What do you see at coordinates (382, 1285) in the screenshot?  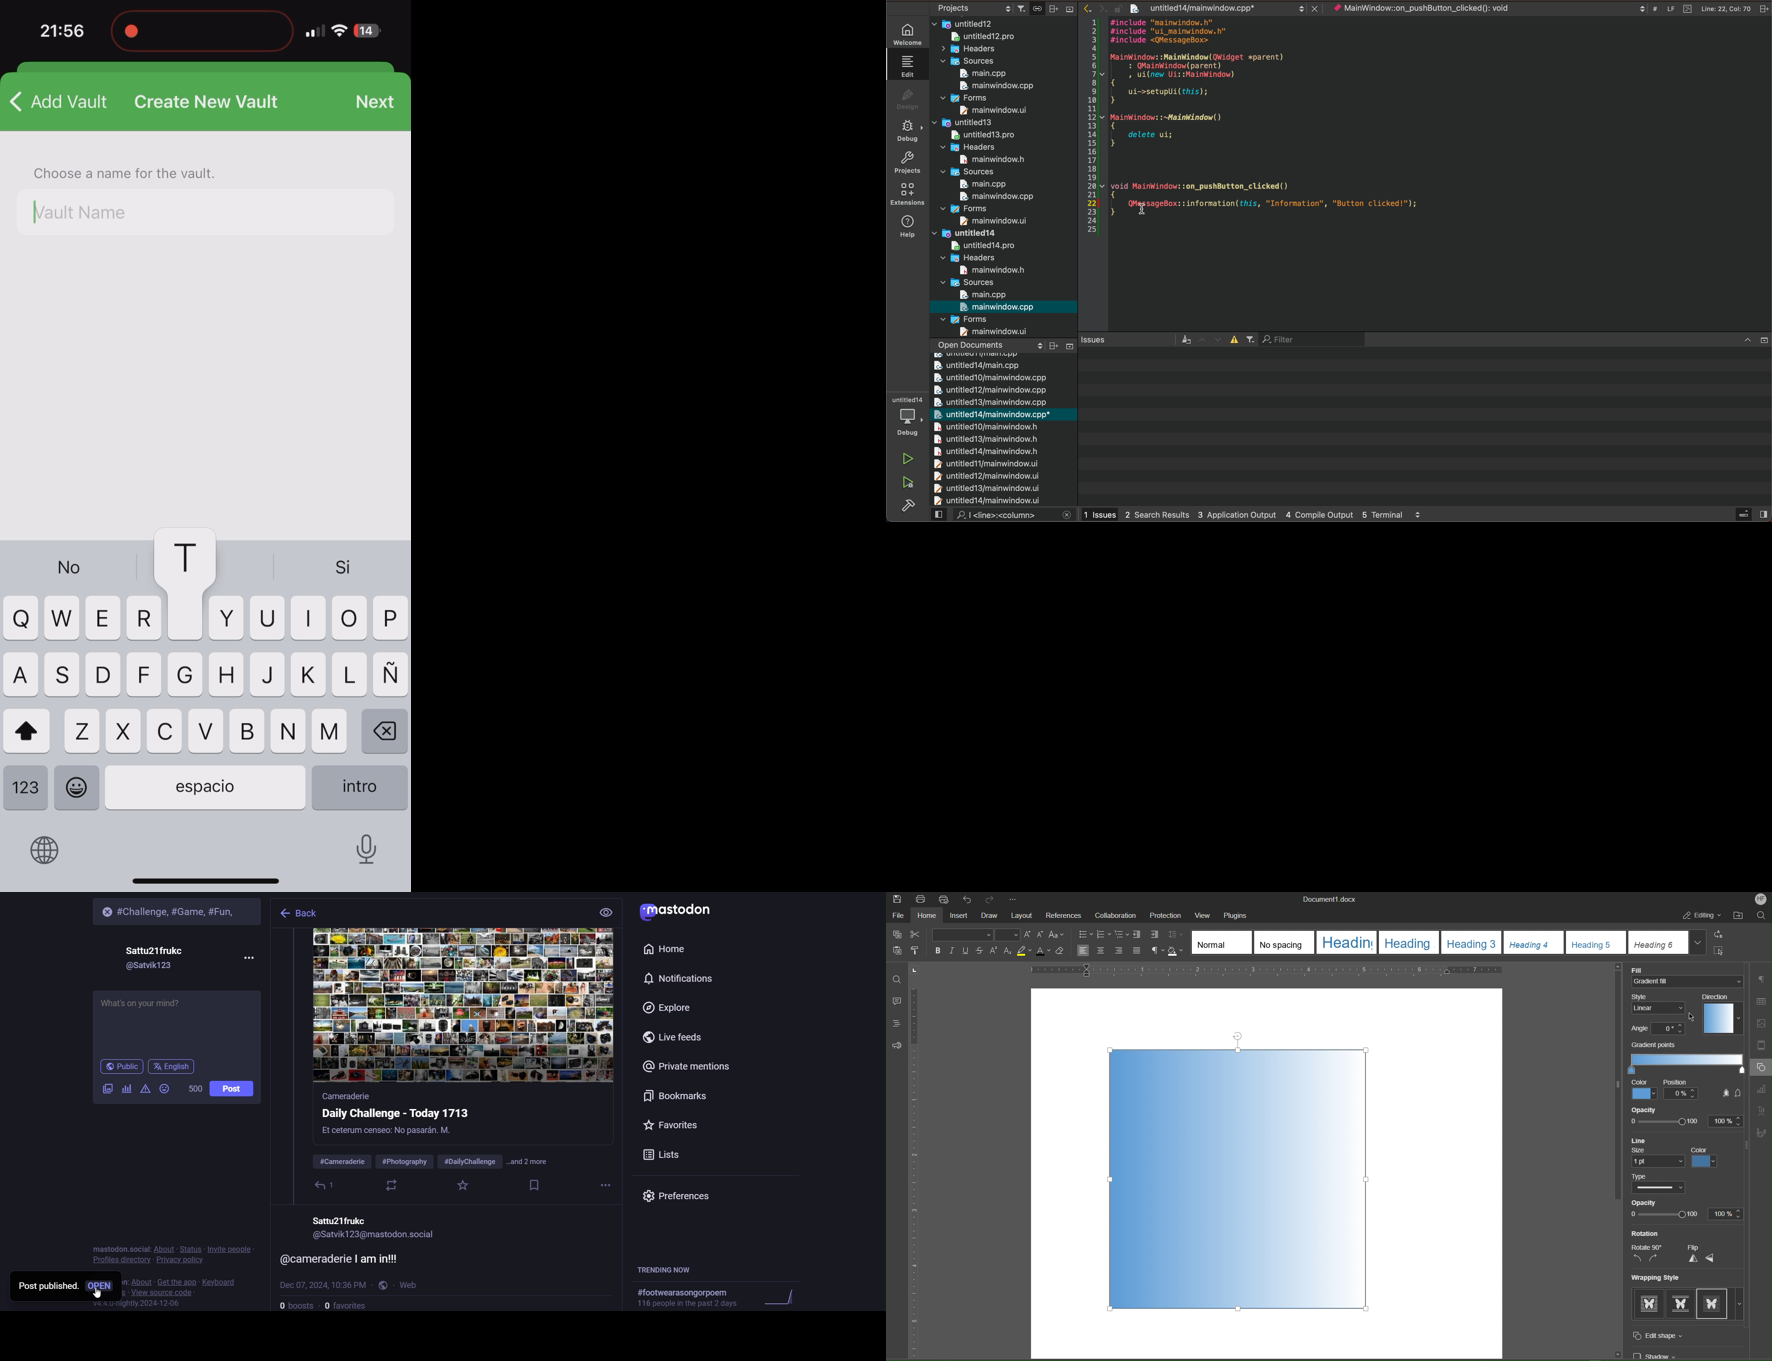 I see `public` at bounding box center [382, 1285].